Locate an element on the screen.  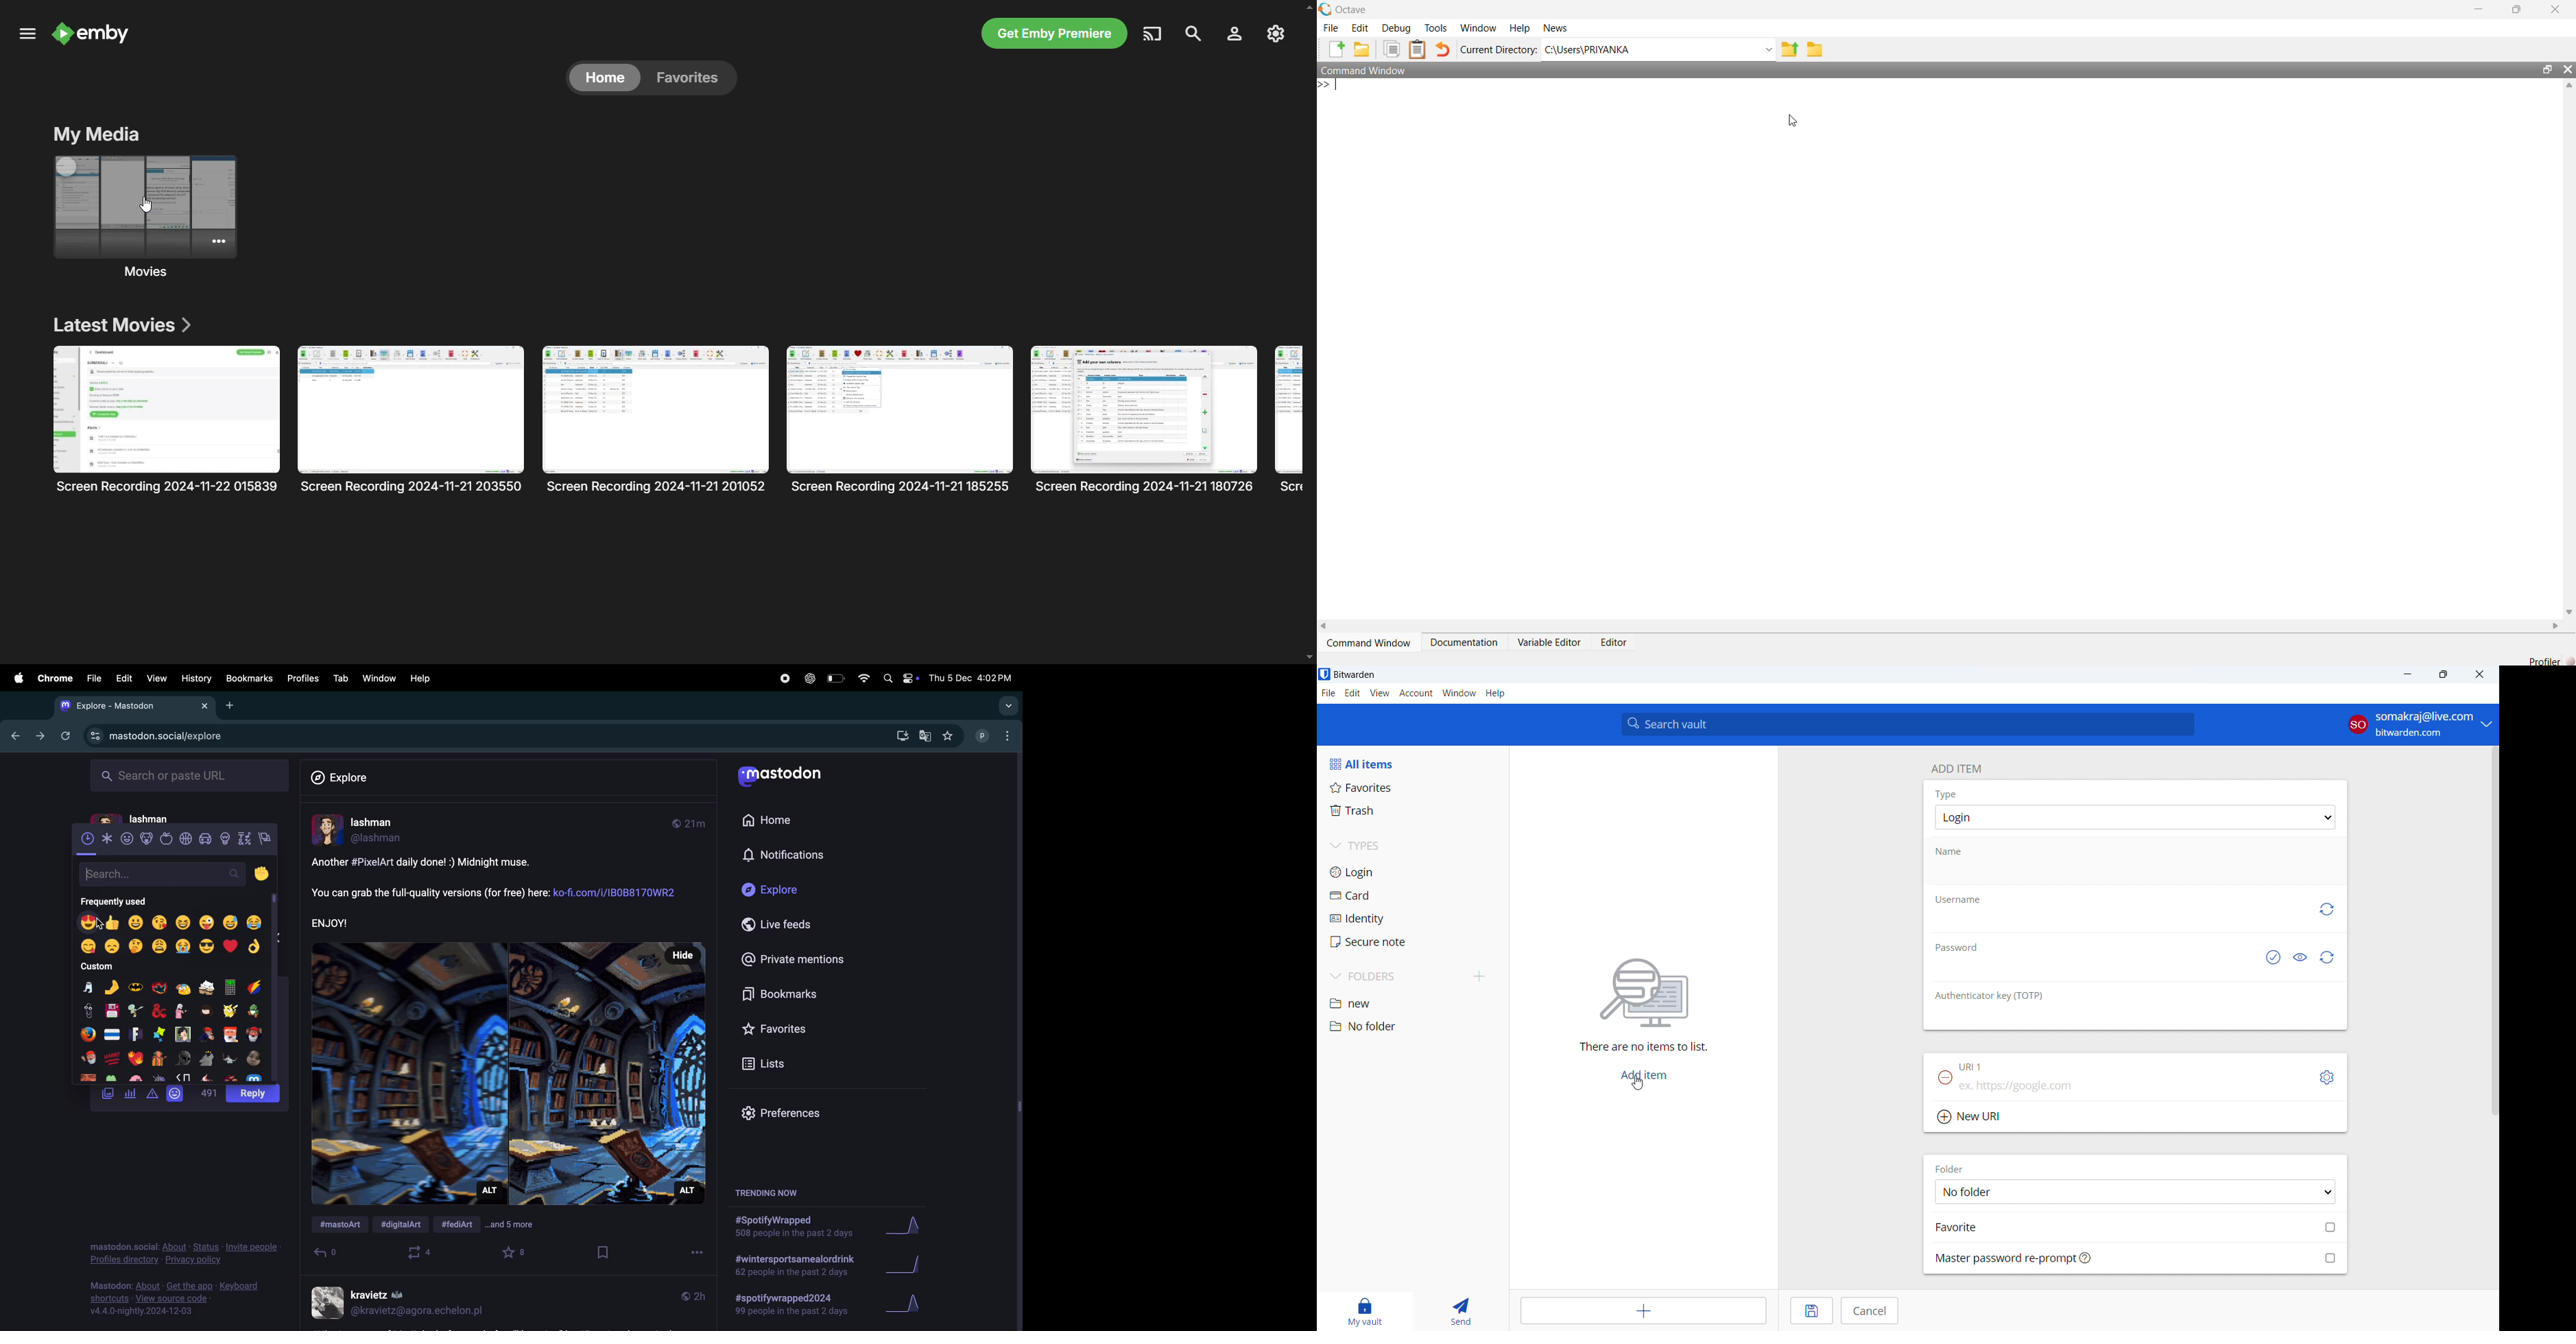
lists is located at coordinates (775, 1062).